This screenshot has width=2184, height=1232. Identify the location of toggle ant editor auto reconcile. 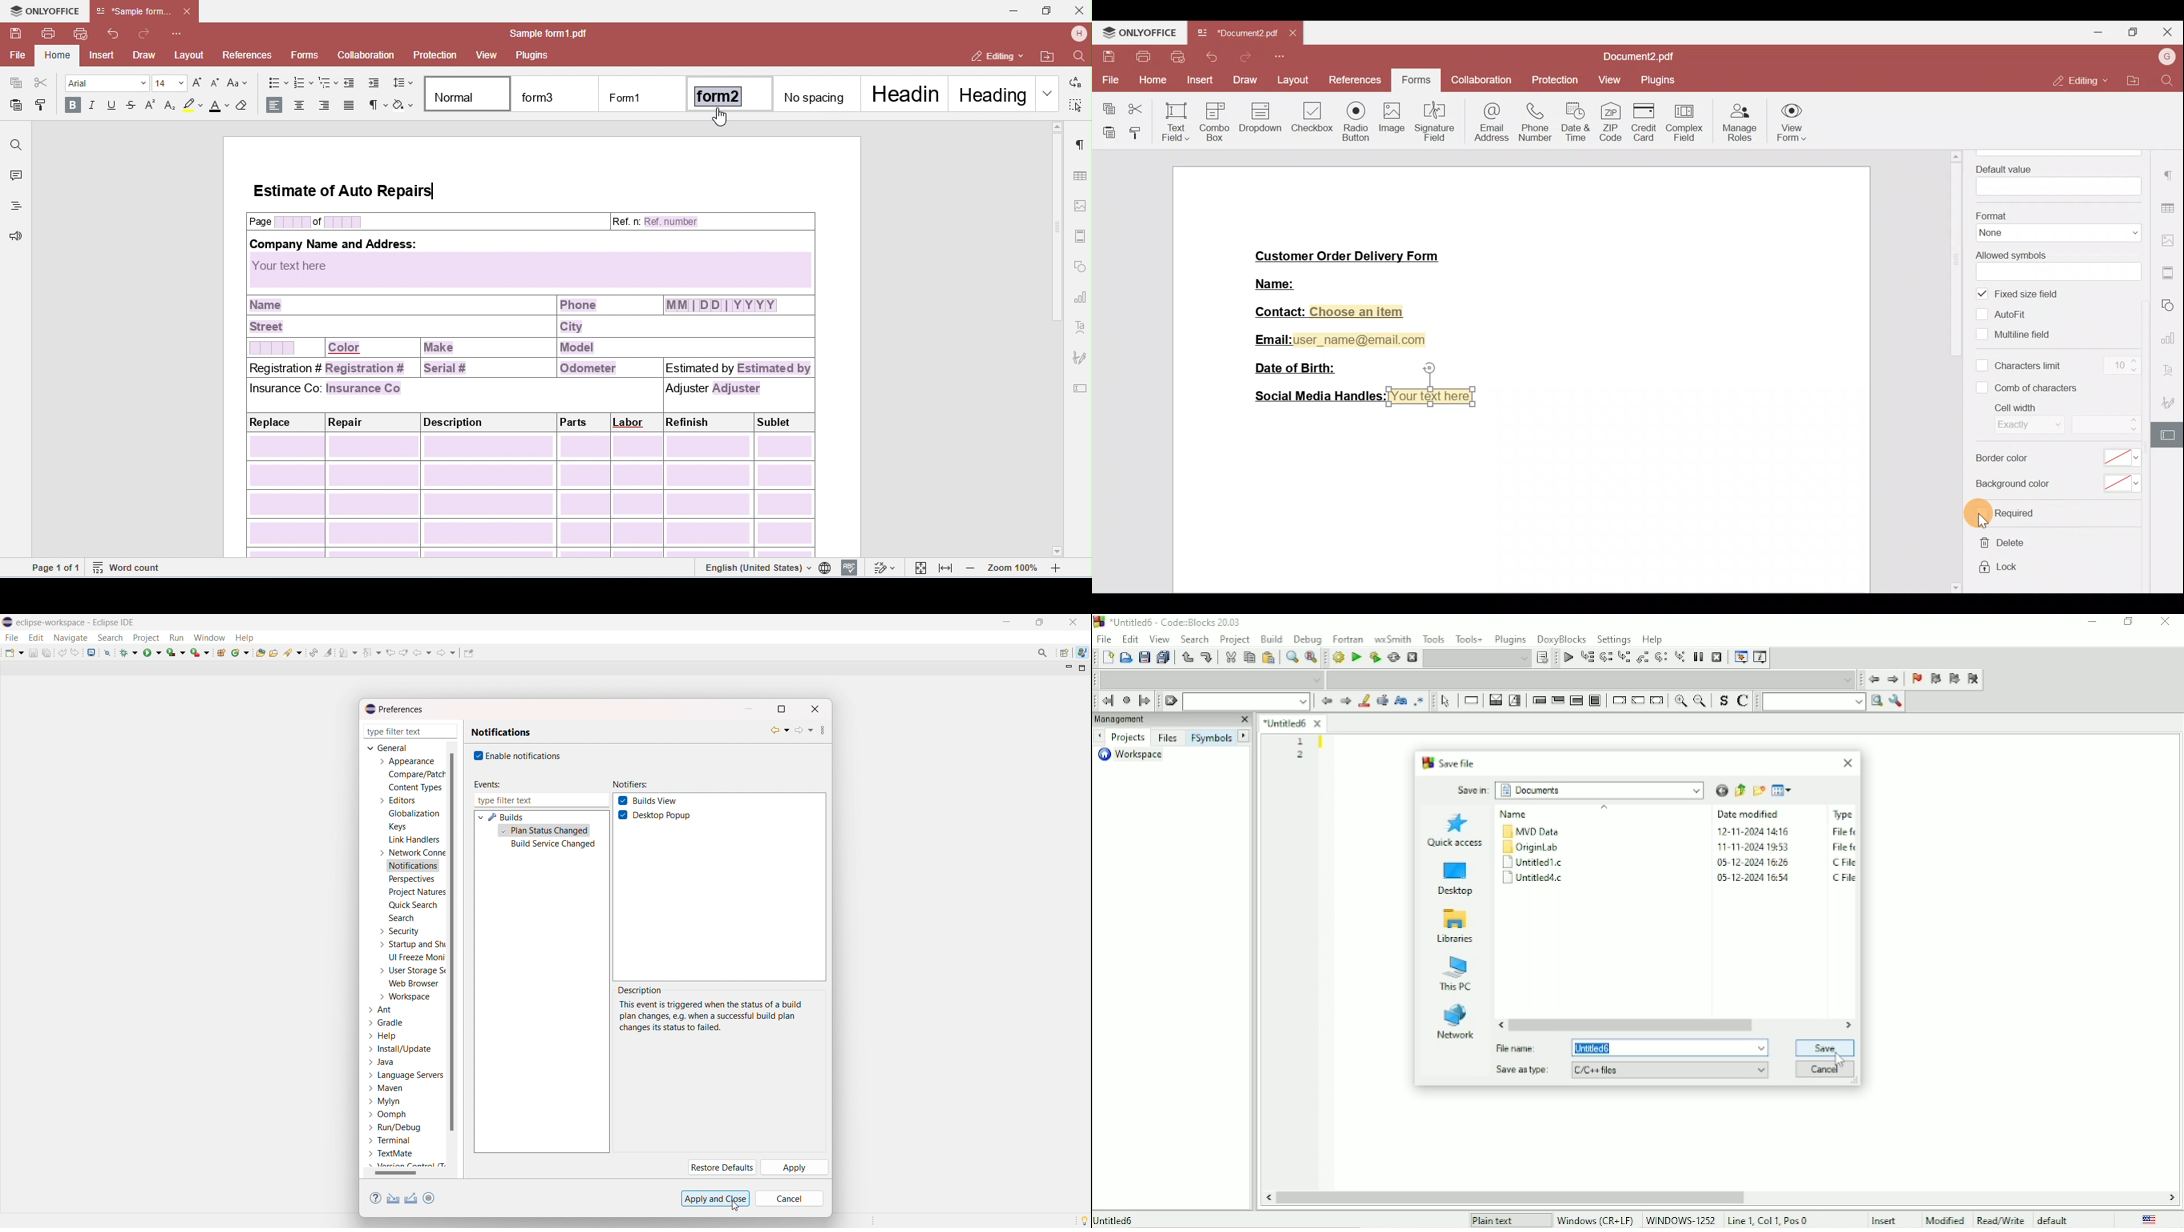
(313, 652).